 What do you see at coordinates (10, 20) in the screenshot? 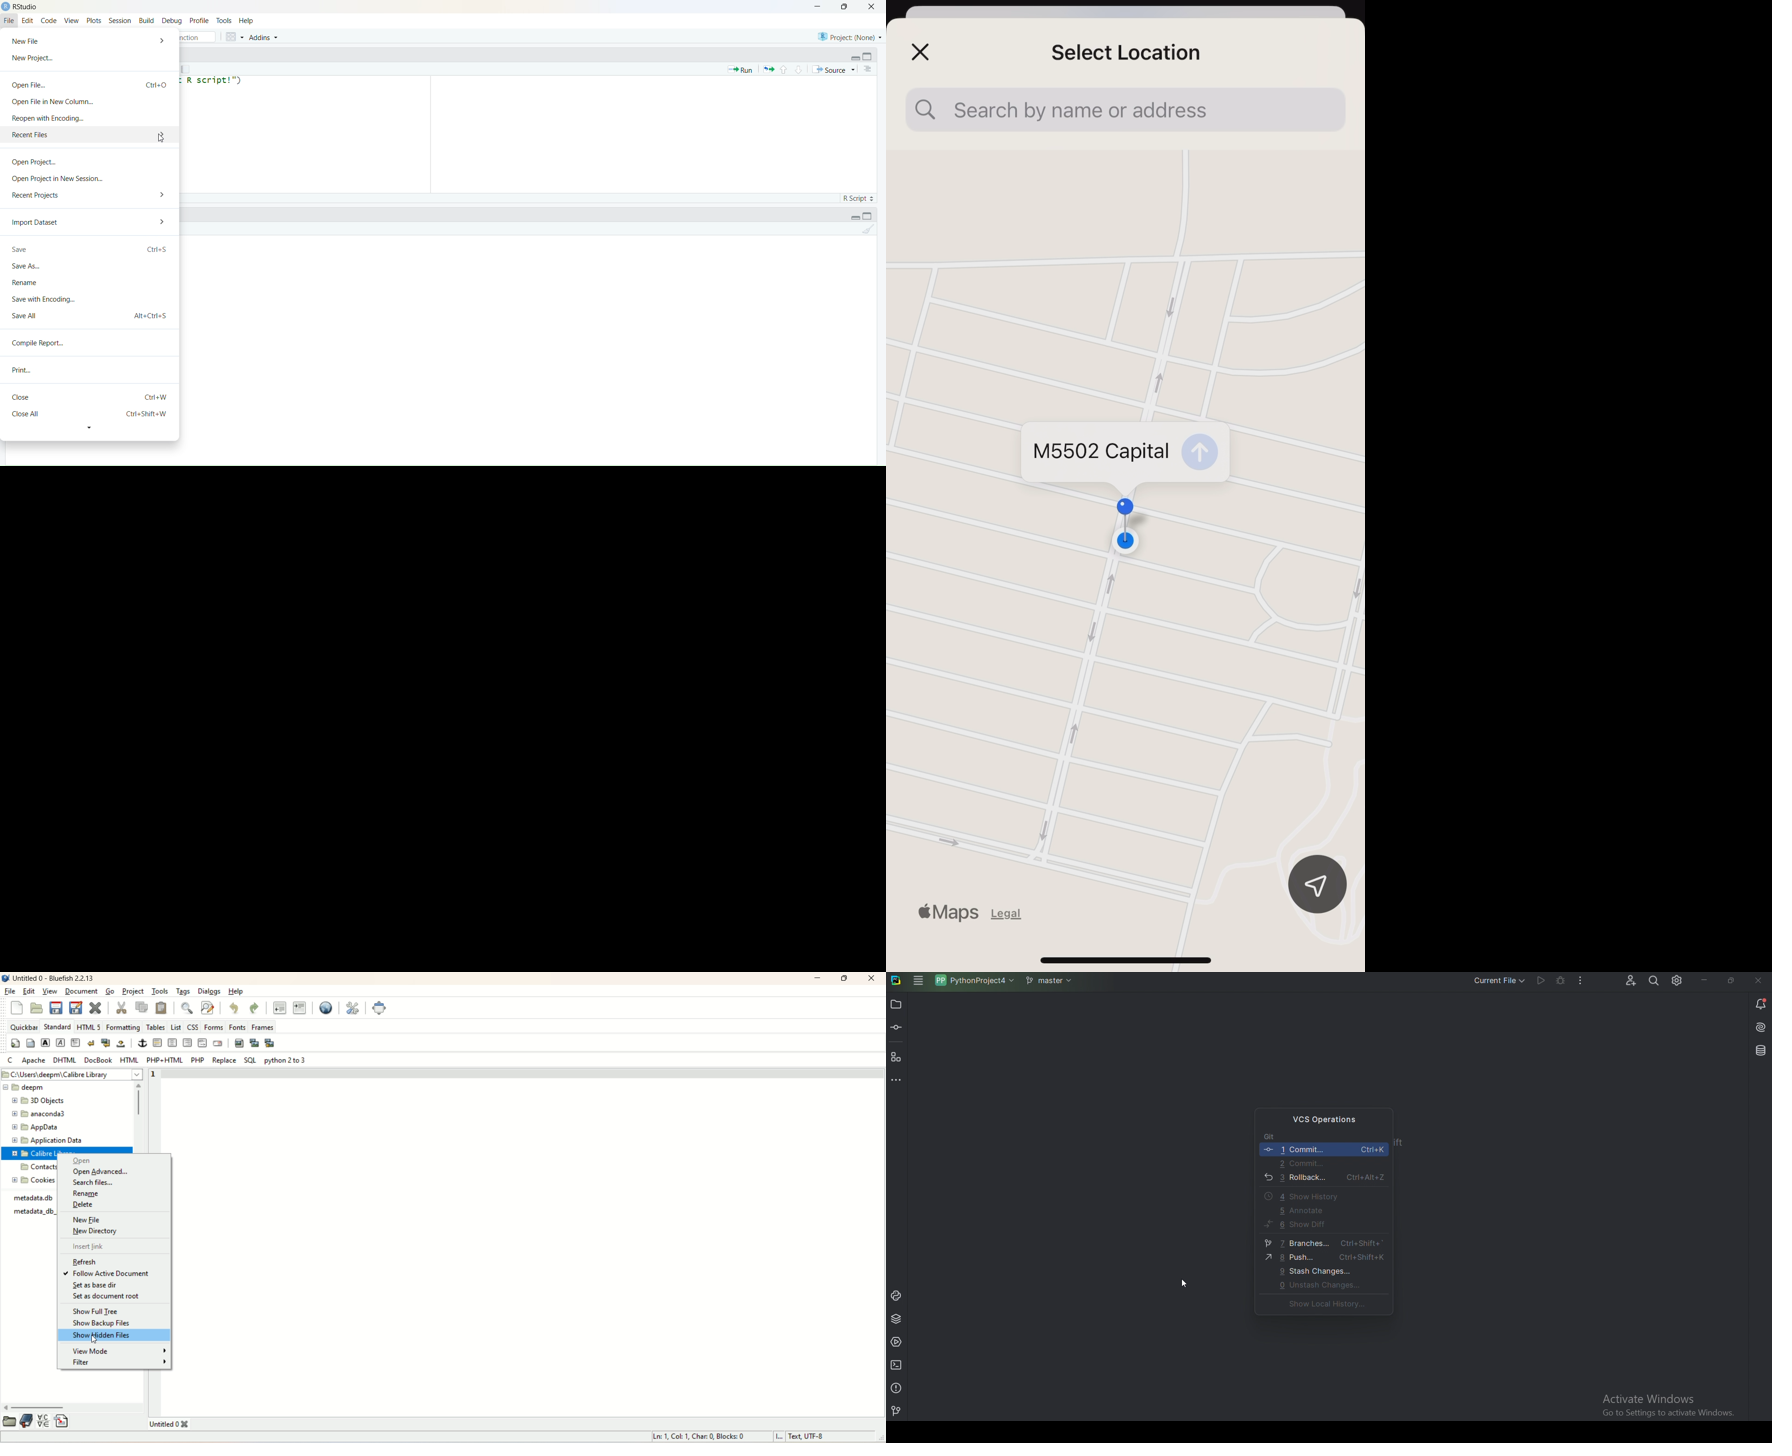
I see `File` at bounding box center [10, 20].